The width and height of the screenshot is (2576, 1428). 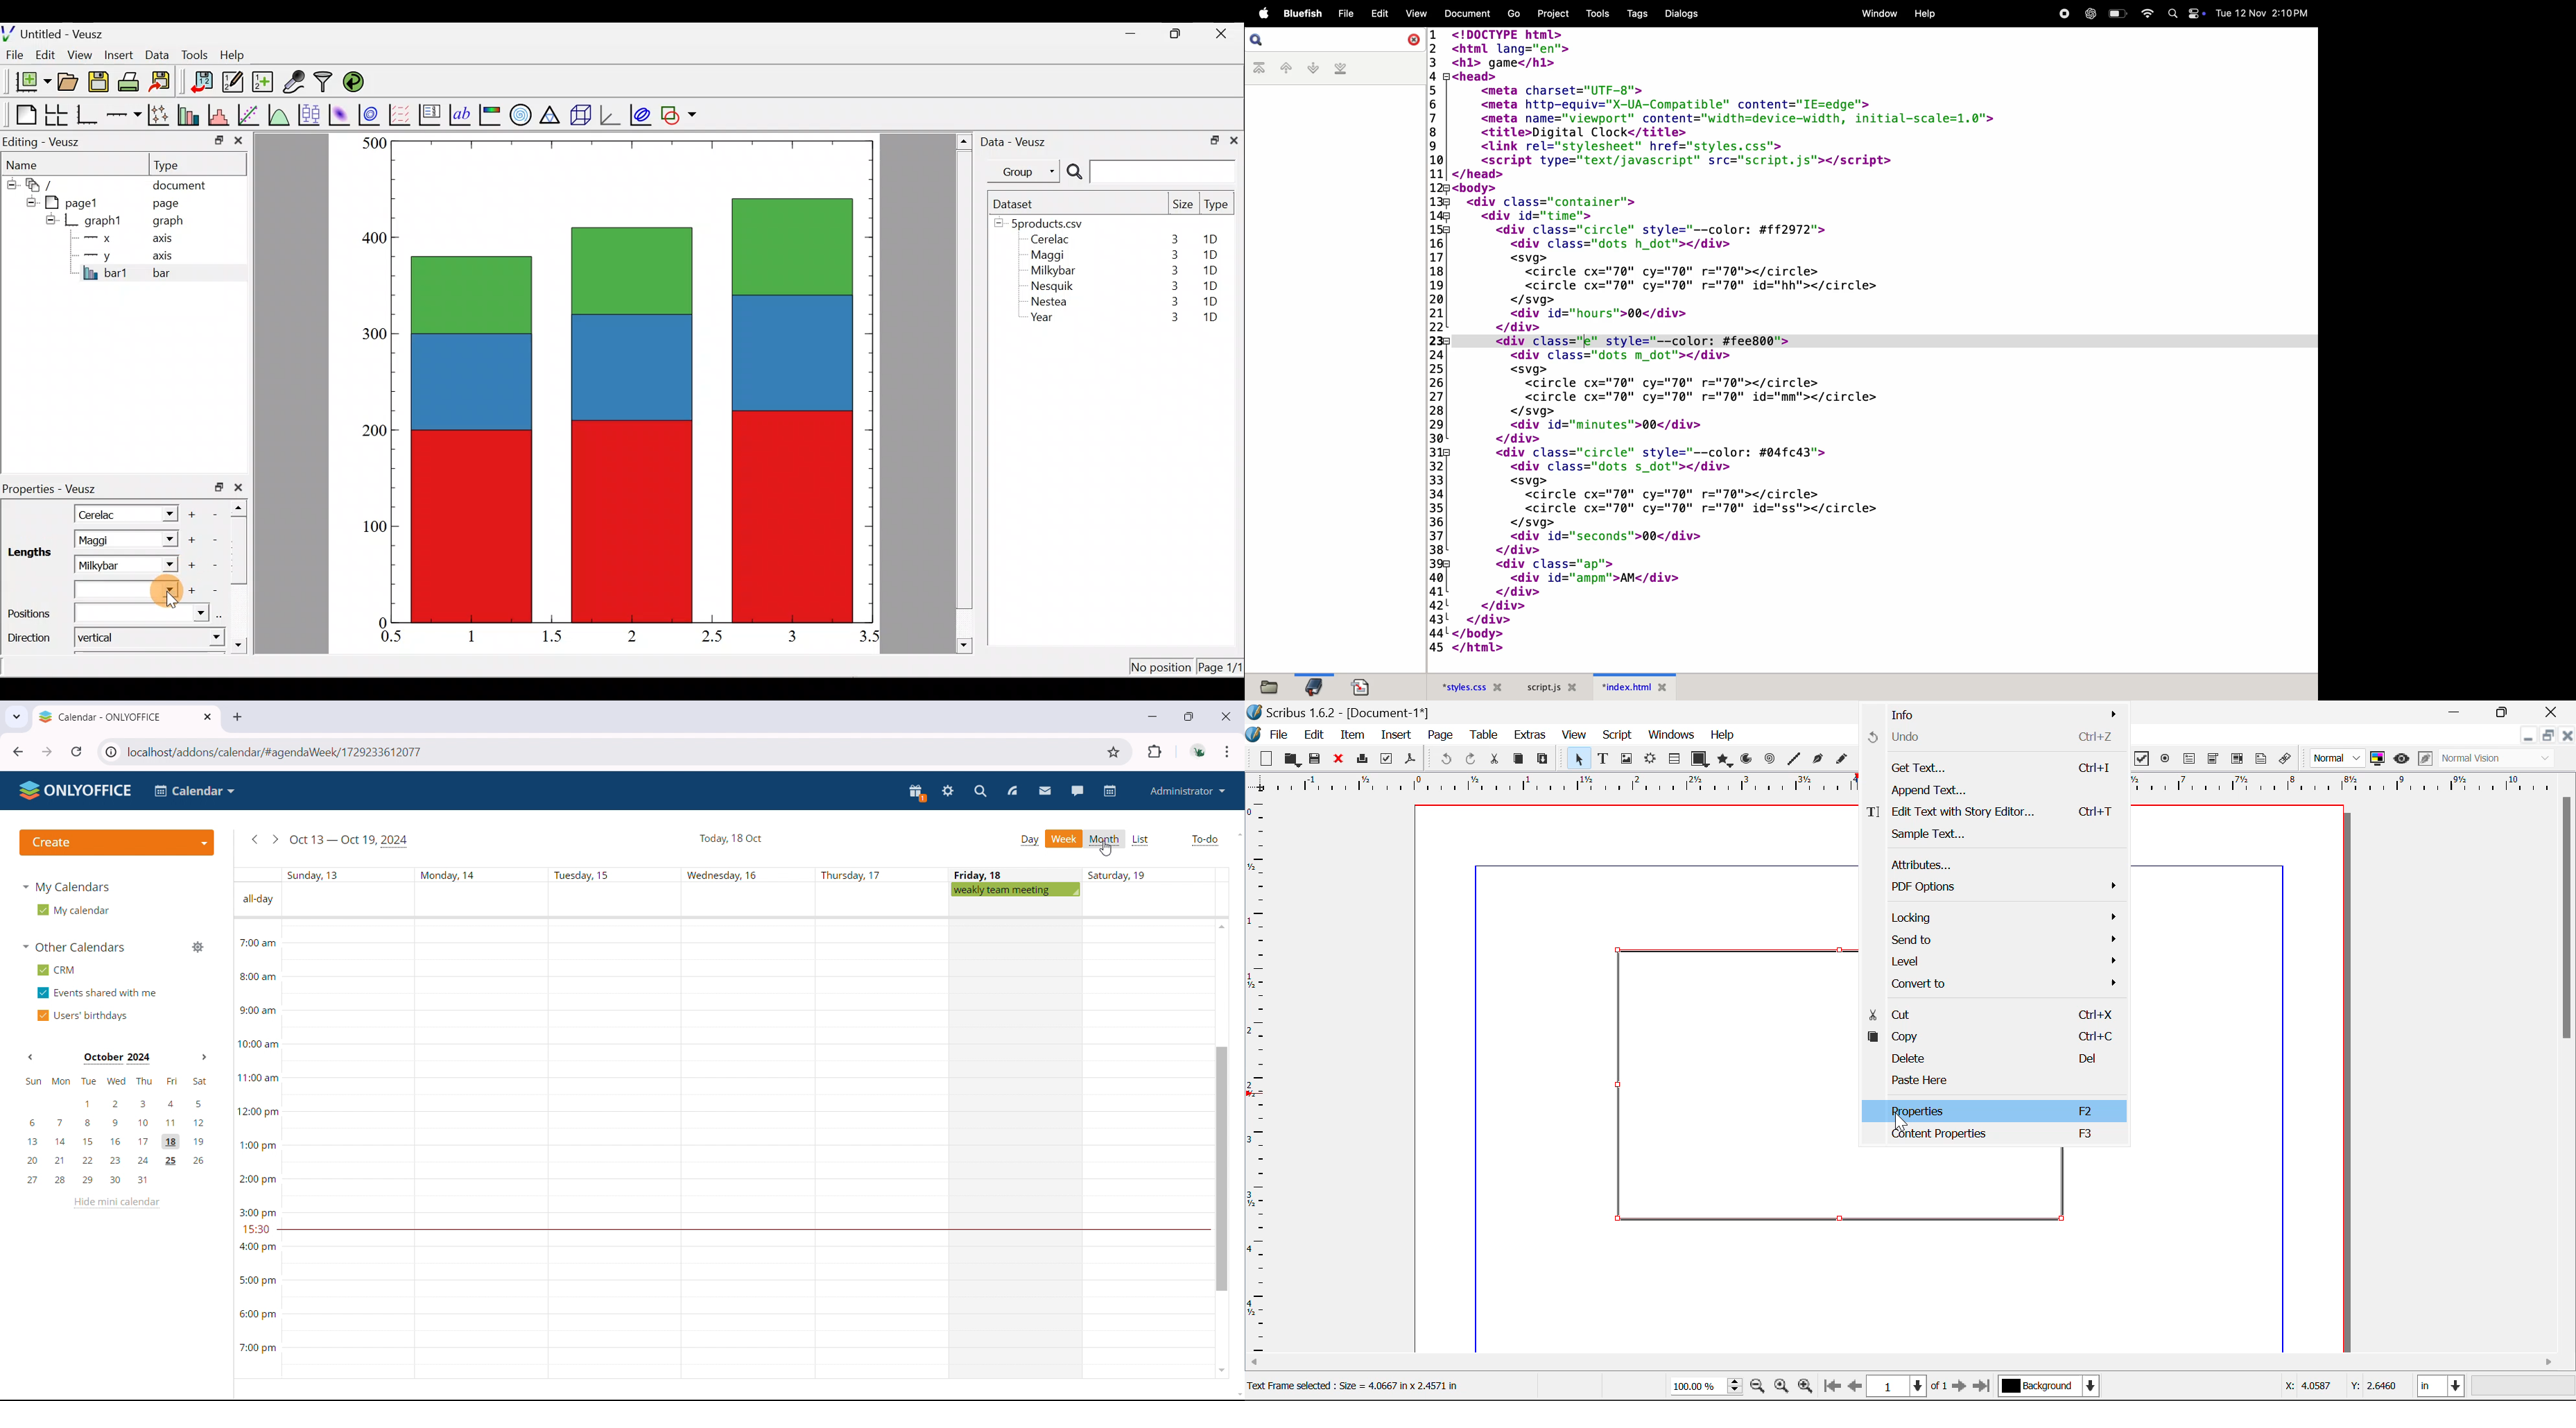 I want to click on Scribus 1.62 - [Document-1*], so click(x=1345, y=710).